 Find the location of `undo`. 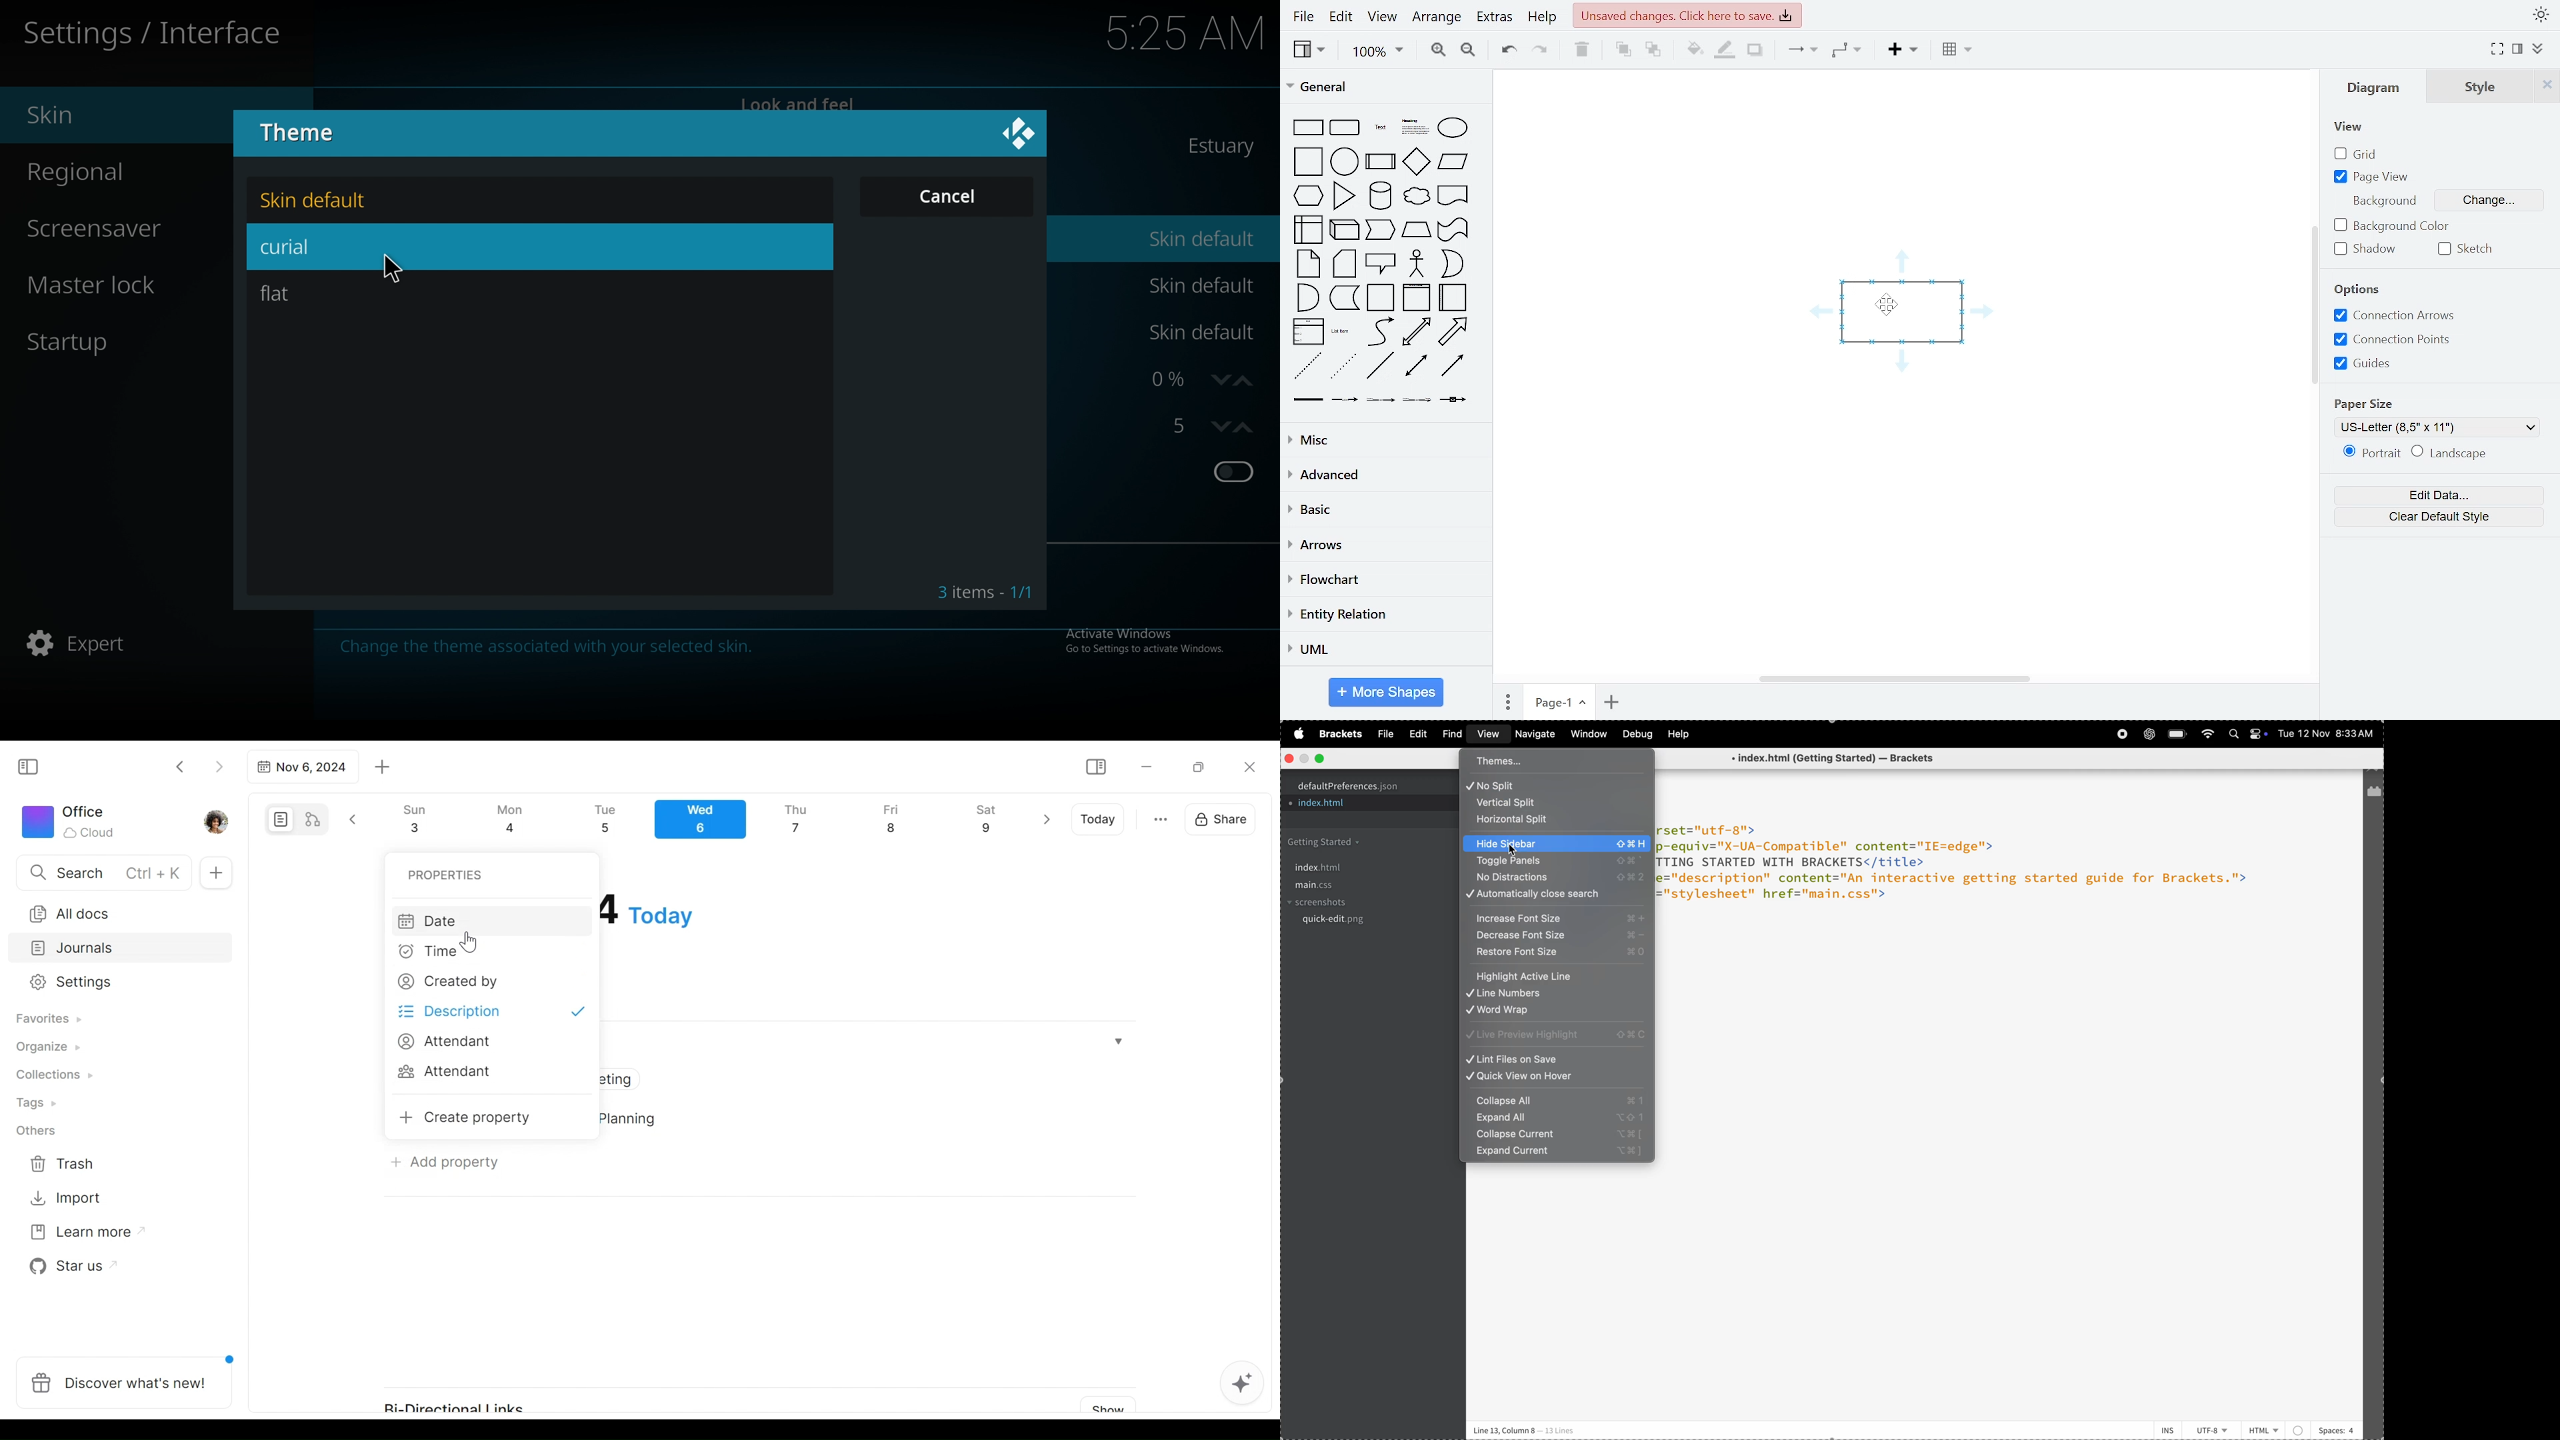

undo is located at coordinates (1506, 50).